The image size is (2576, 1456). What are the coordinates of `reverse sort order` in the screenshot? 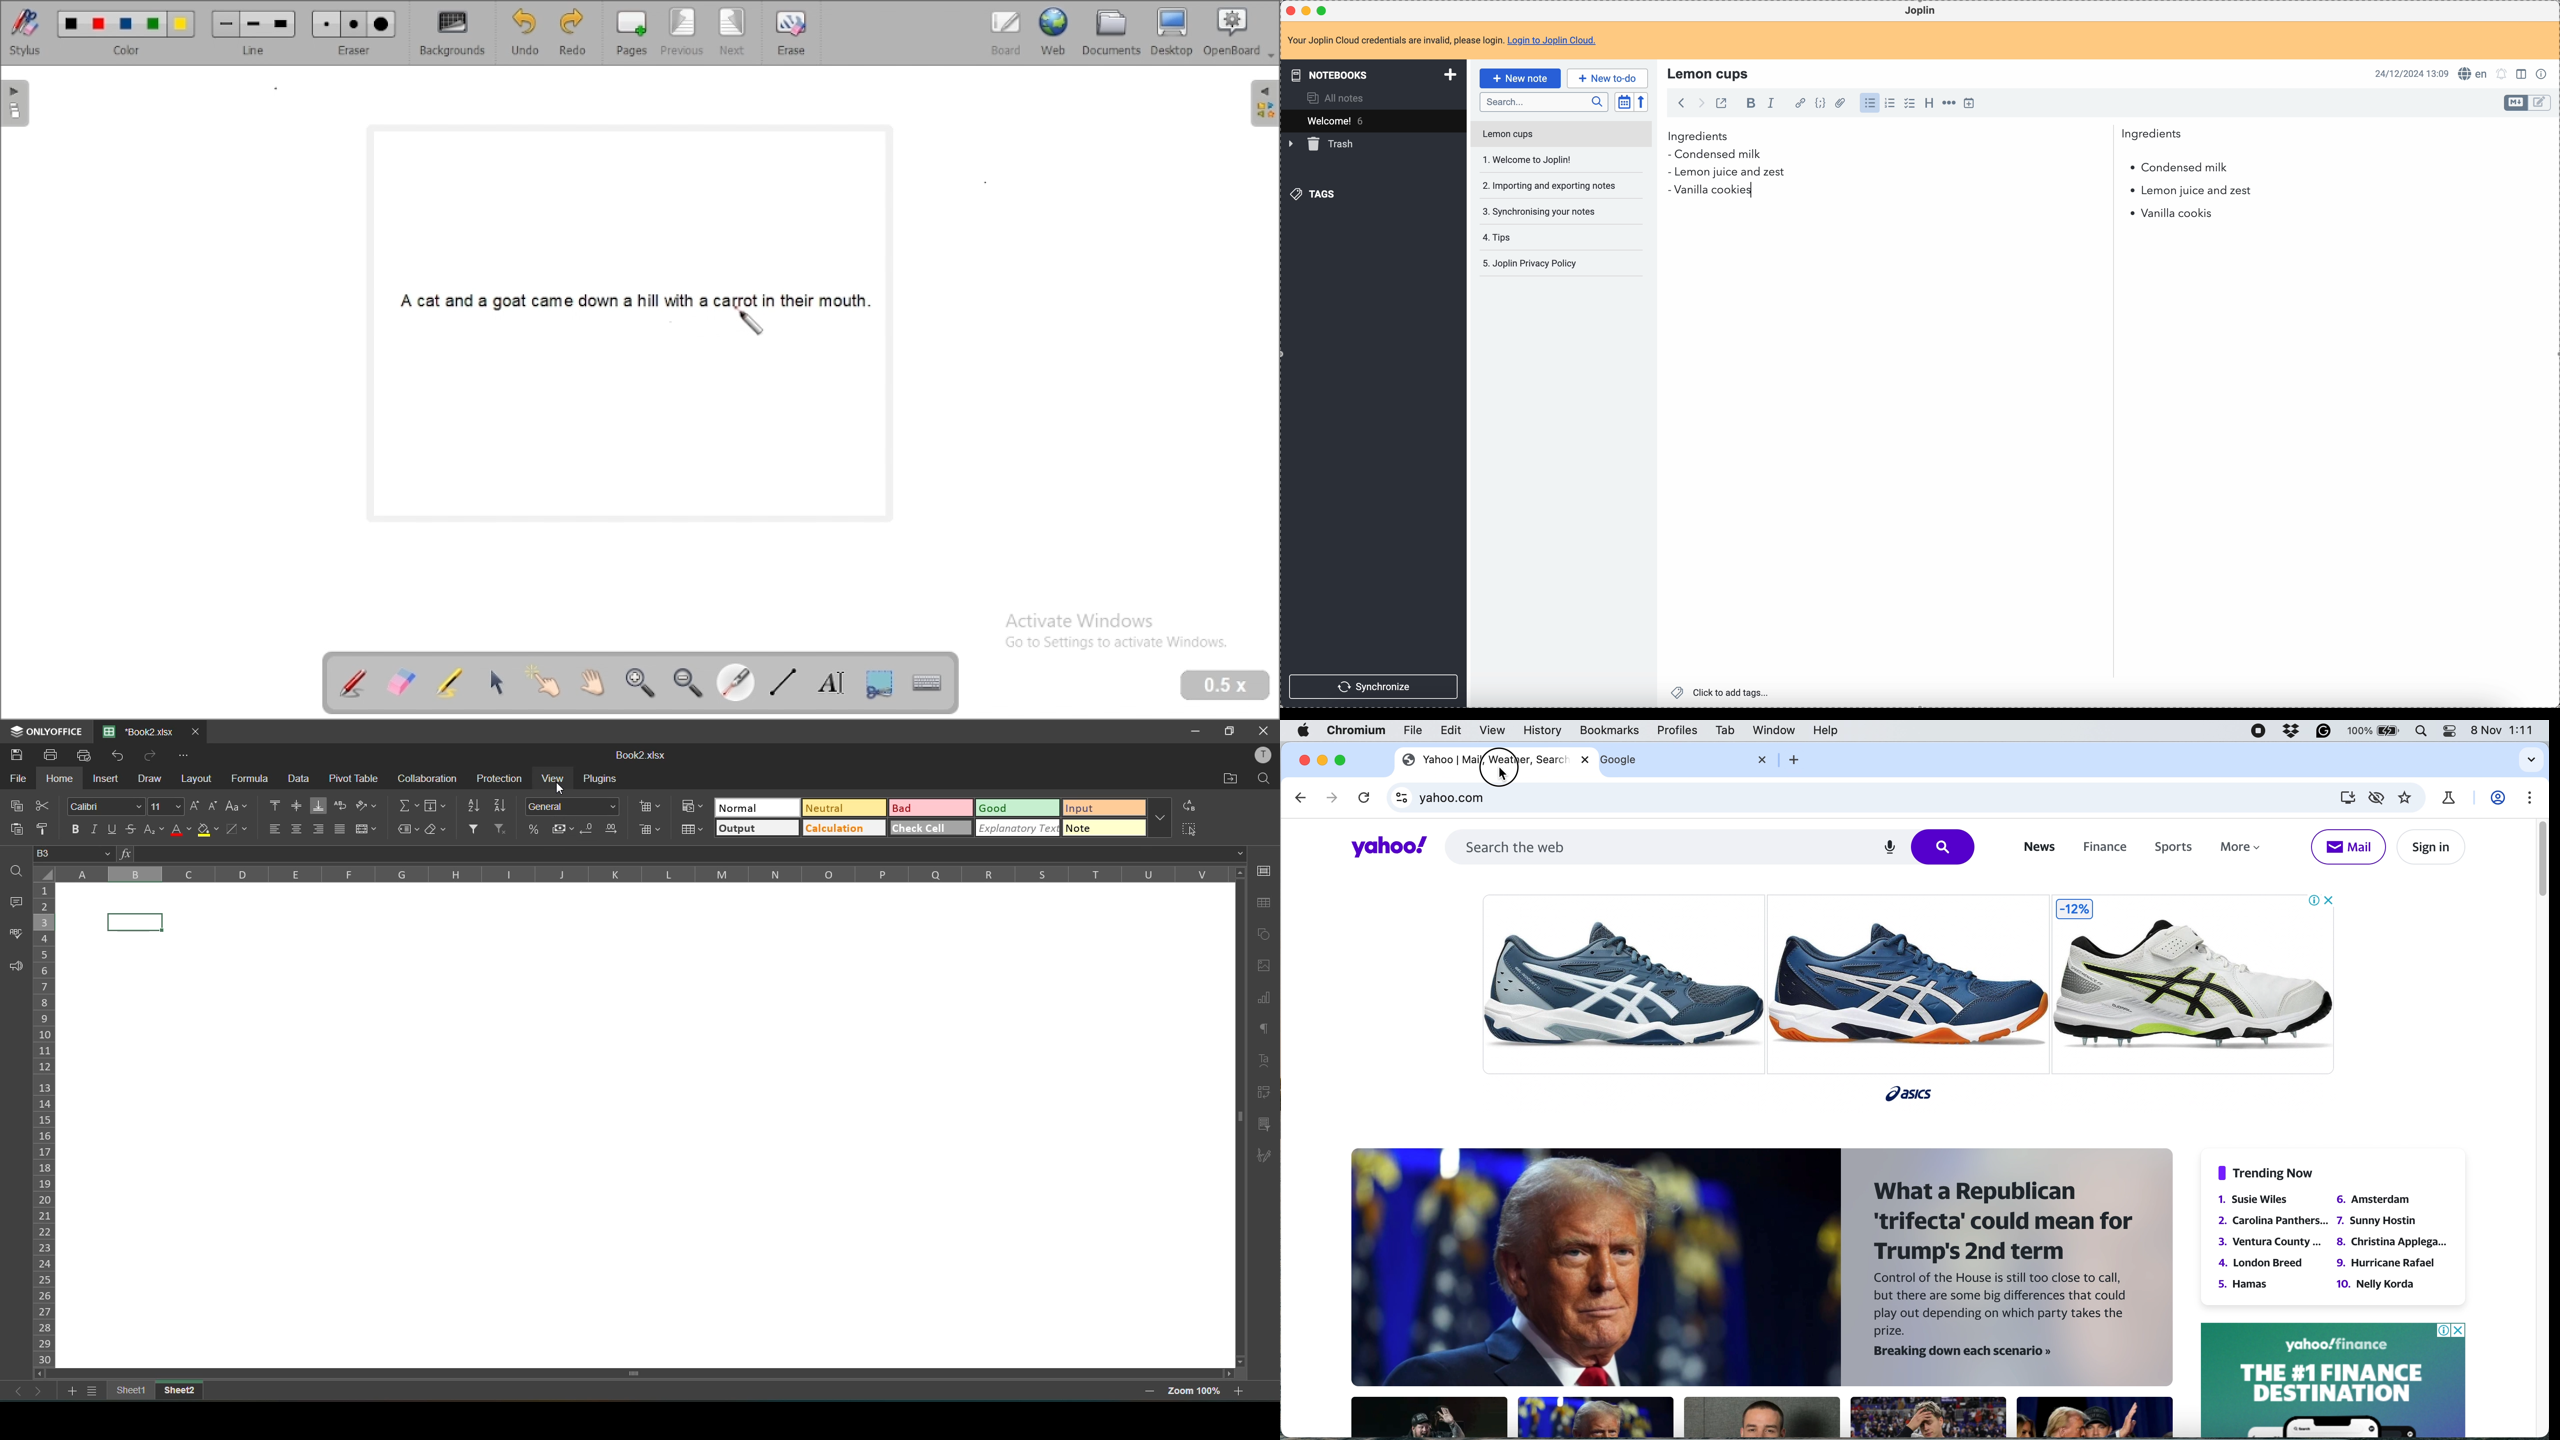 It's located at (1643, 102).